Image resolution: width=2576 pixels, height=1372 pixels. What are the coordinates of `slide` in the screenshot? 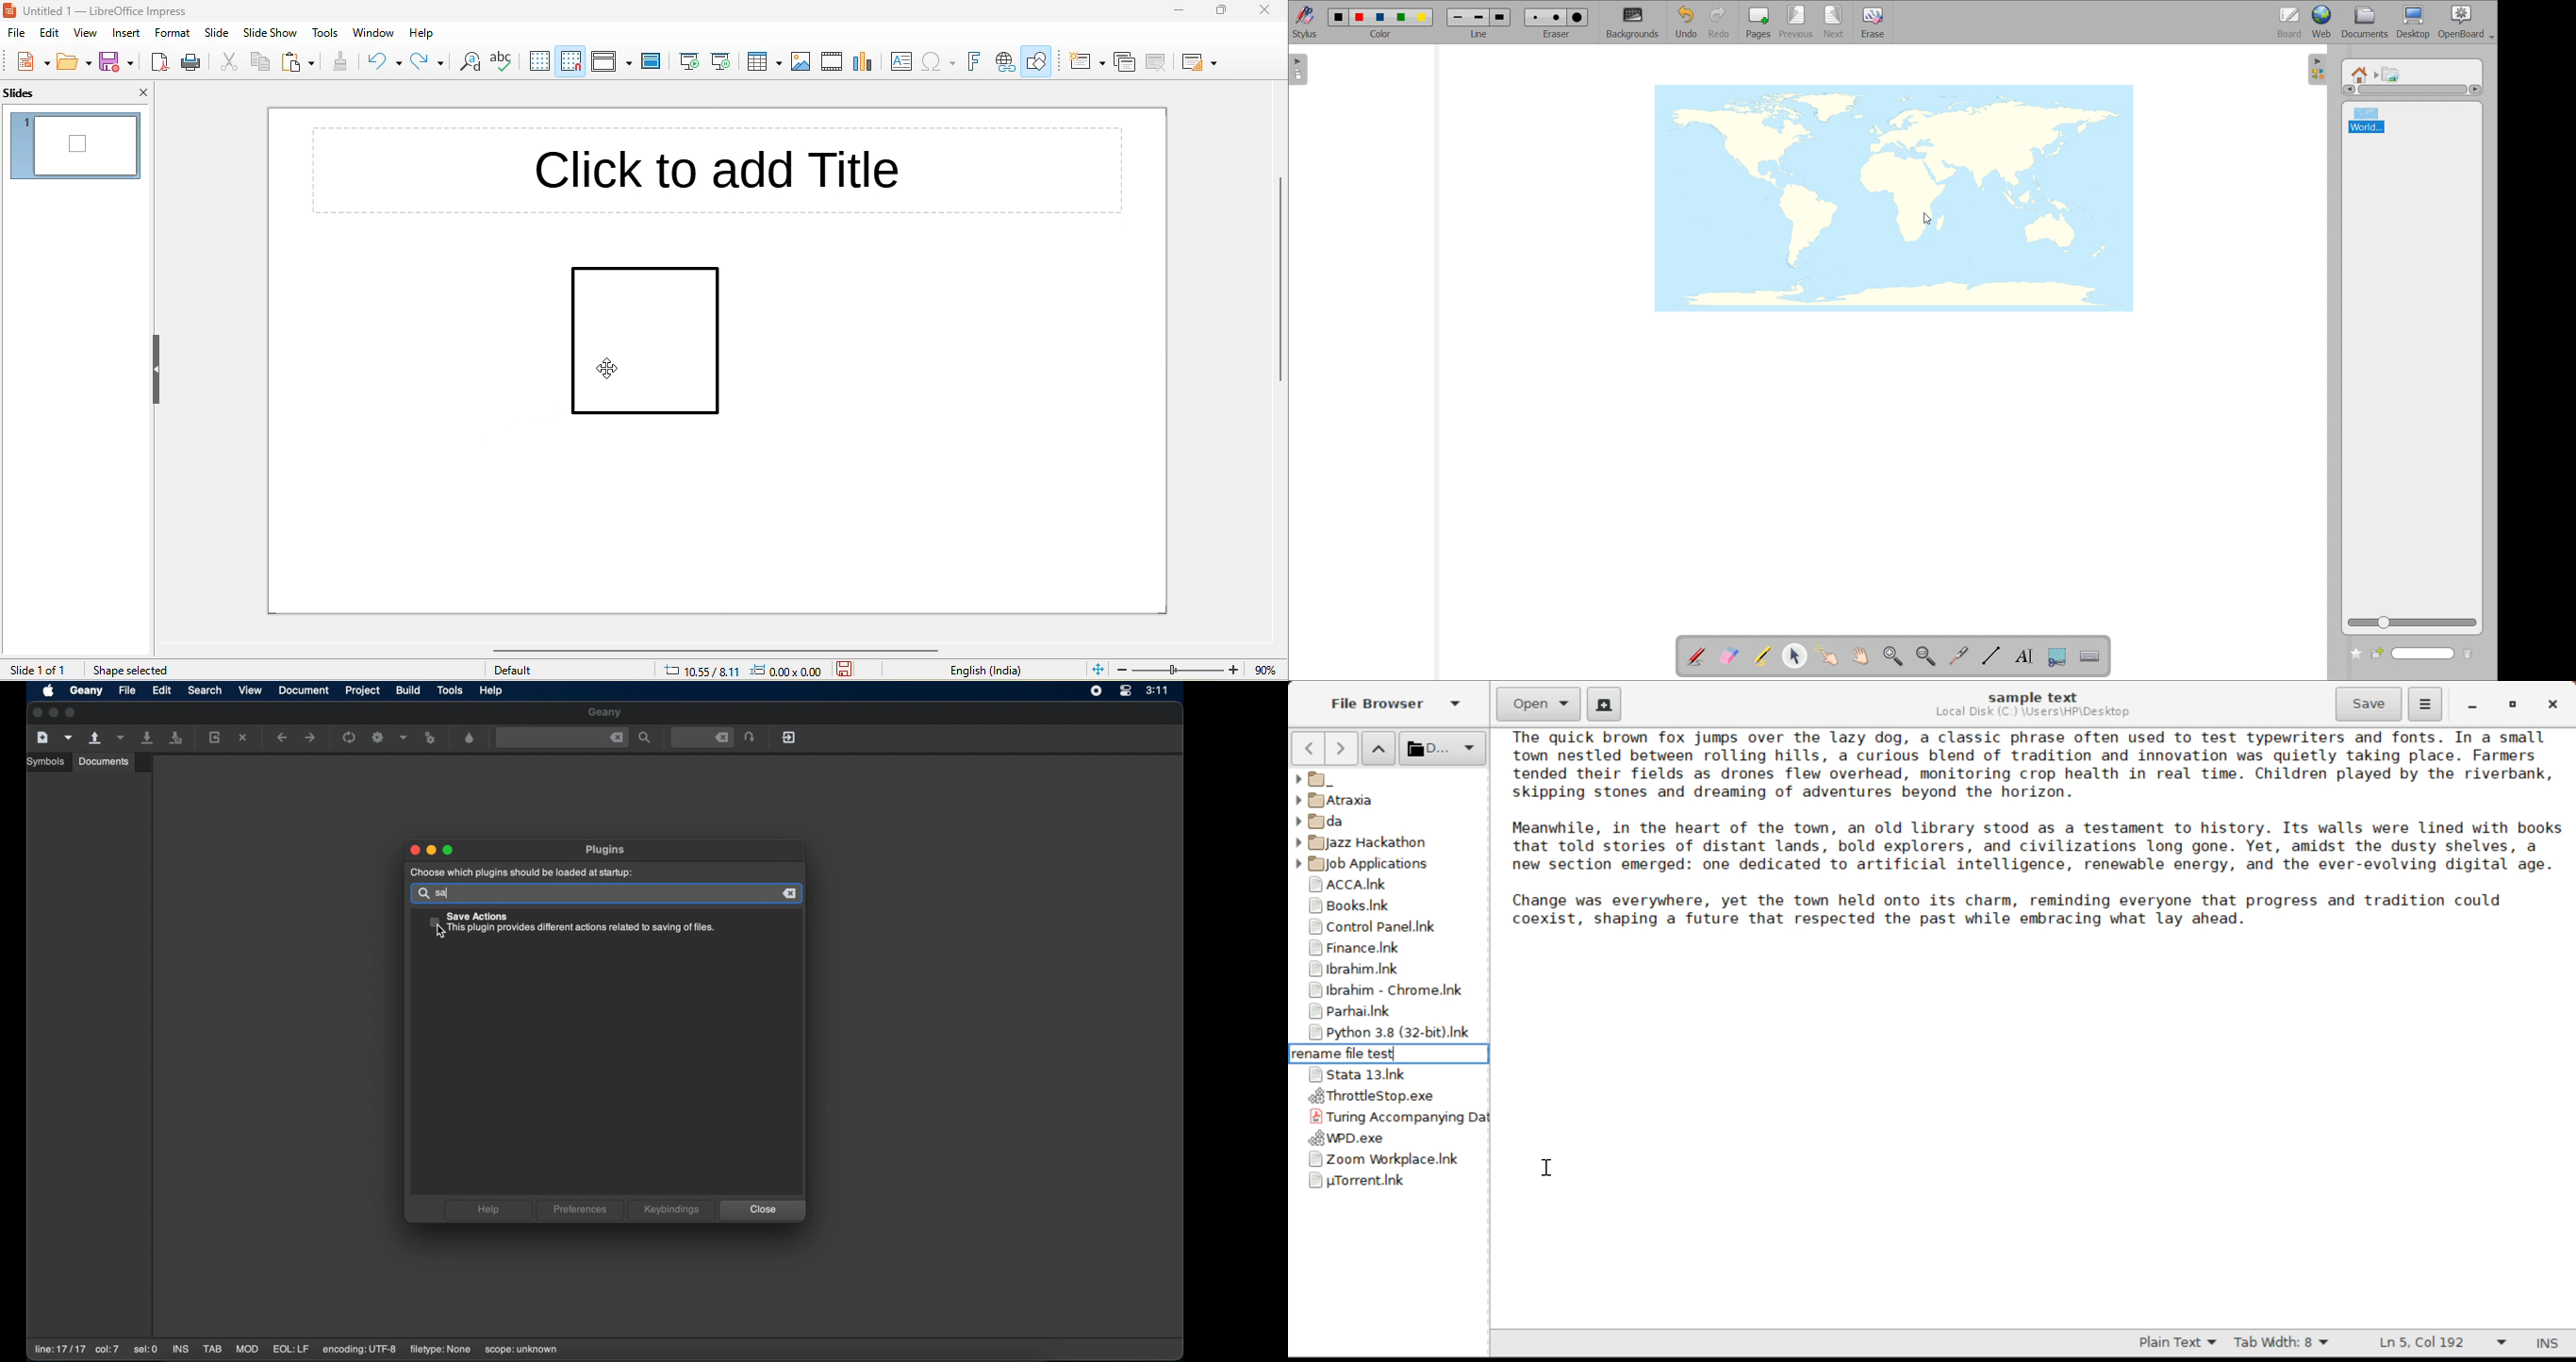 It's located at (217, 33).